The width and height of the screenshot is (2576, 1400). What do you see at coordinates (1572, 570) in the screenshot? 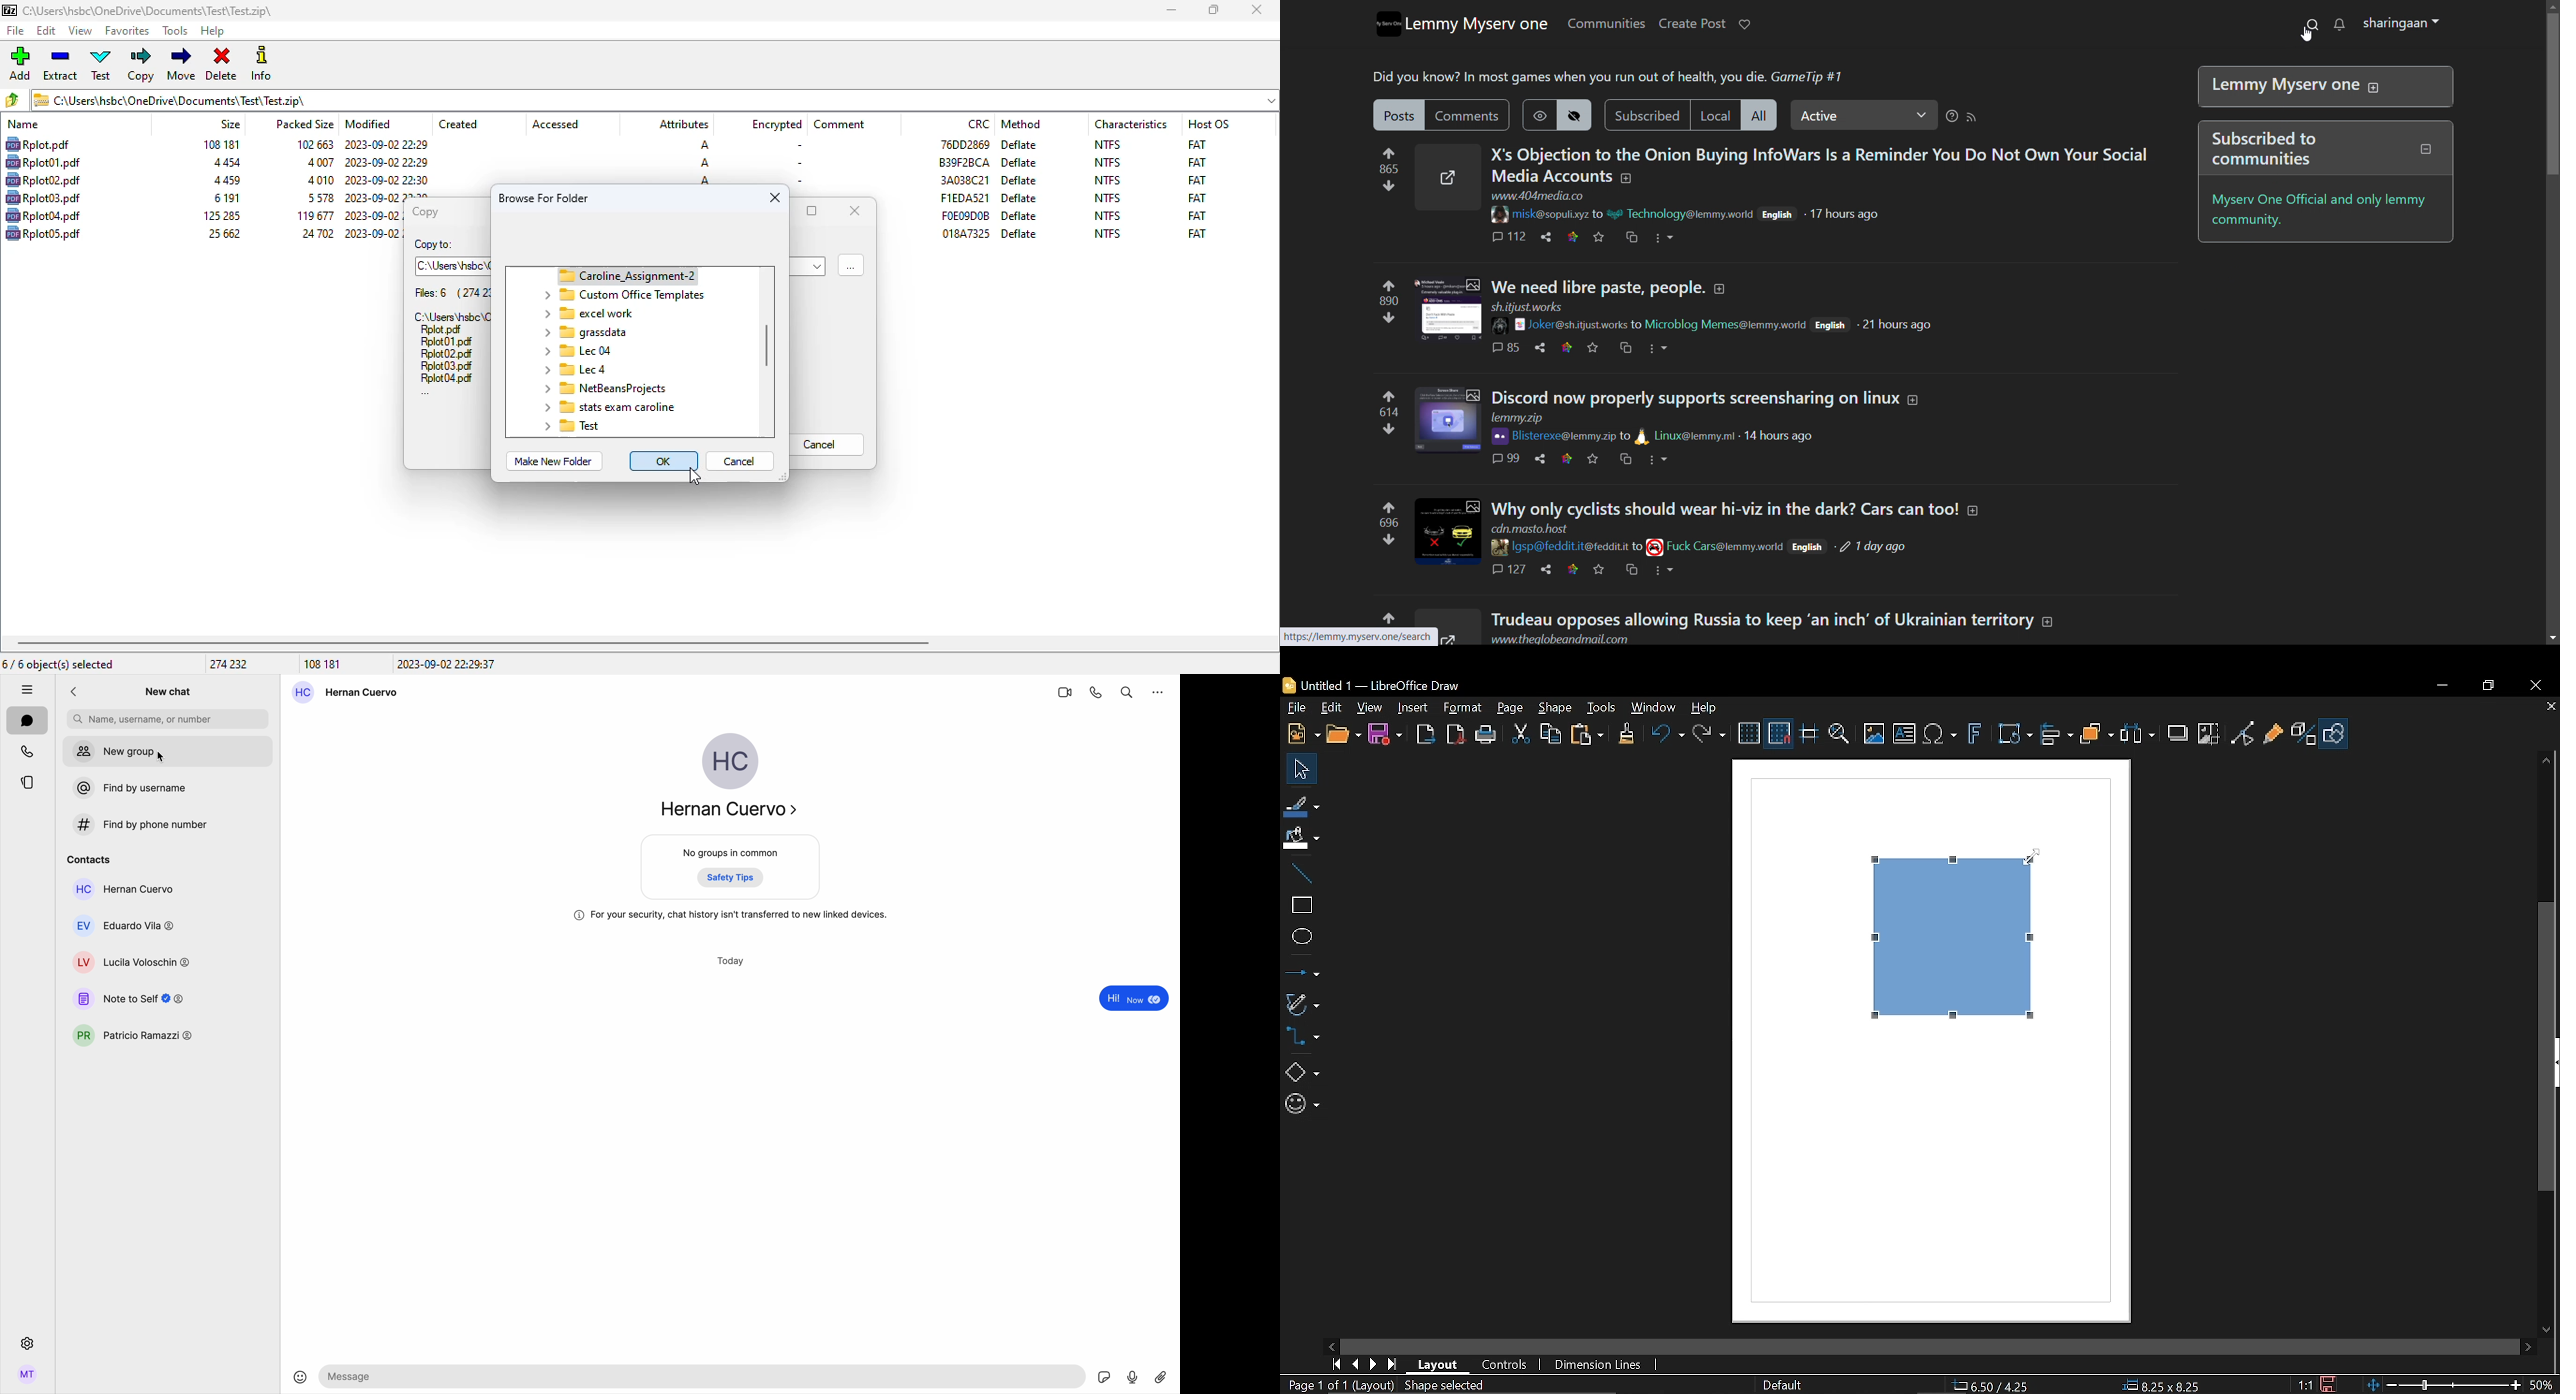
I see `link` at bounding box center [1572, 570].